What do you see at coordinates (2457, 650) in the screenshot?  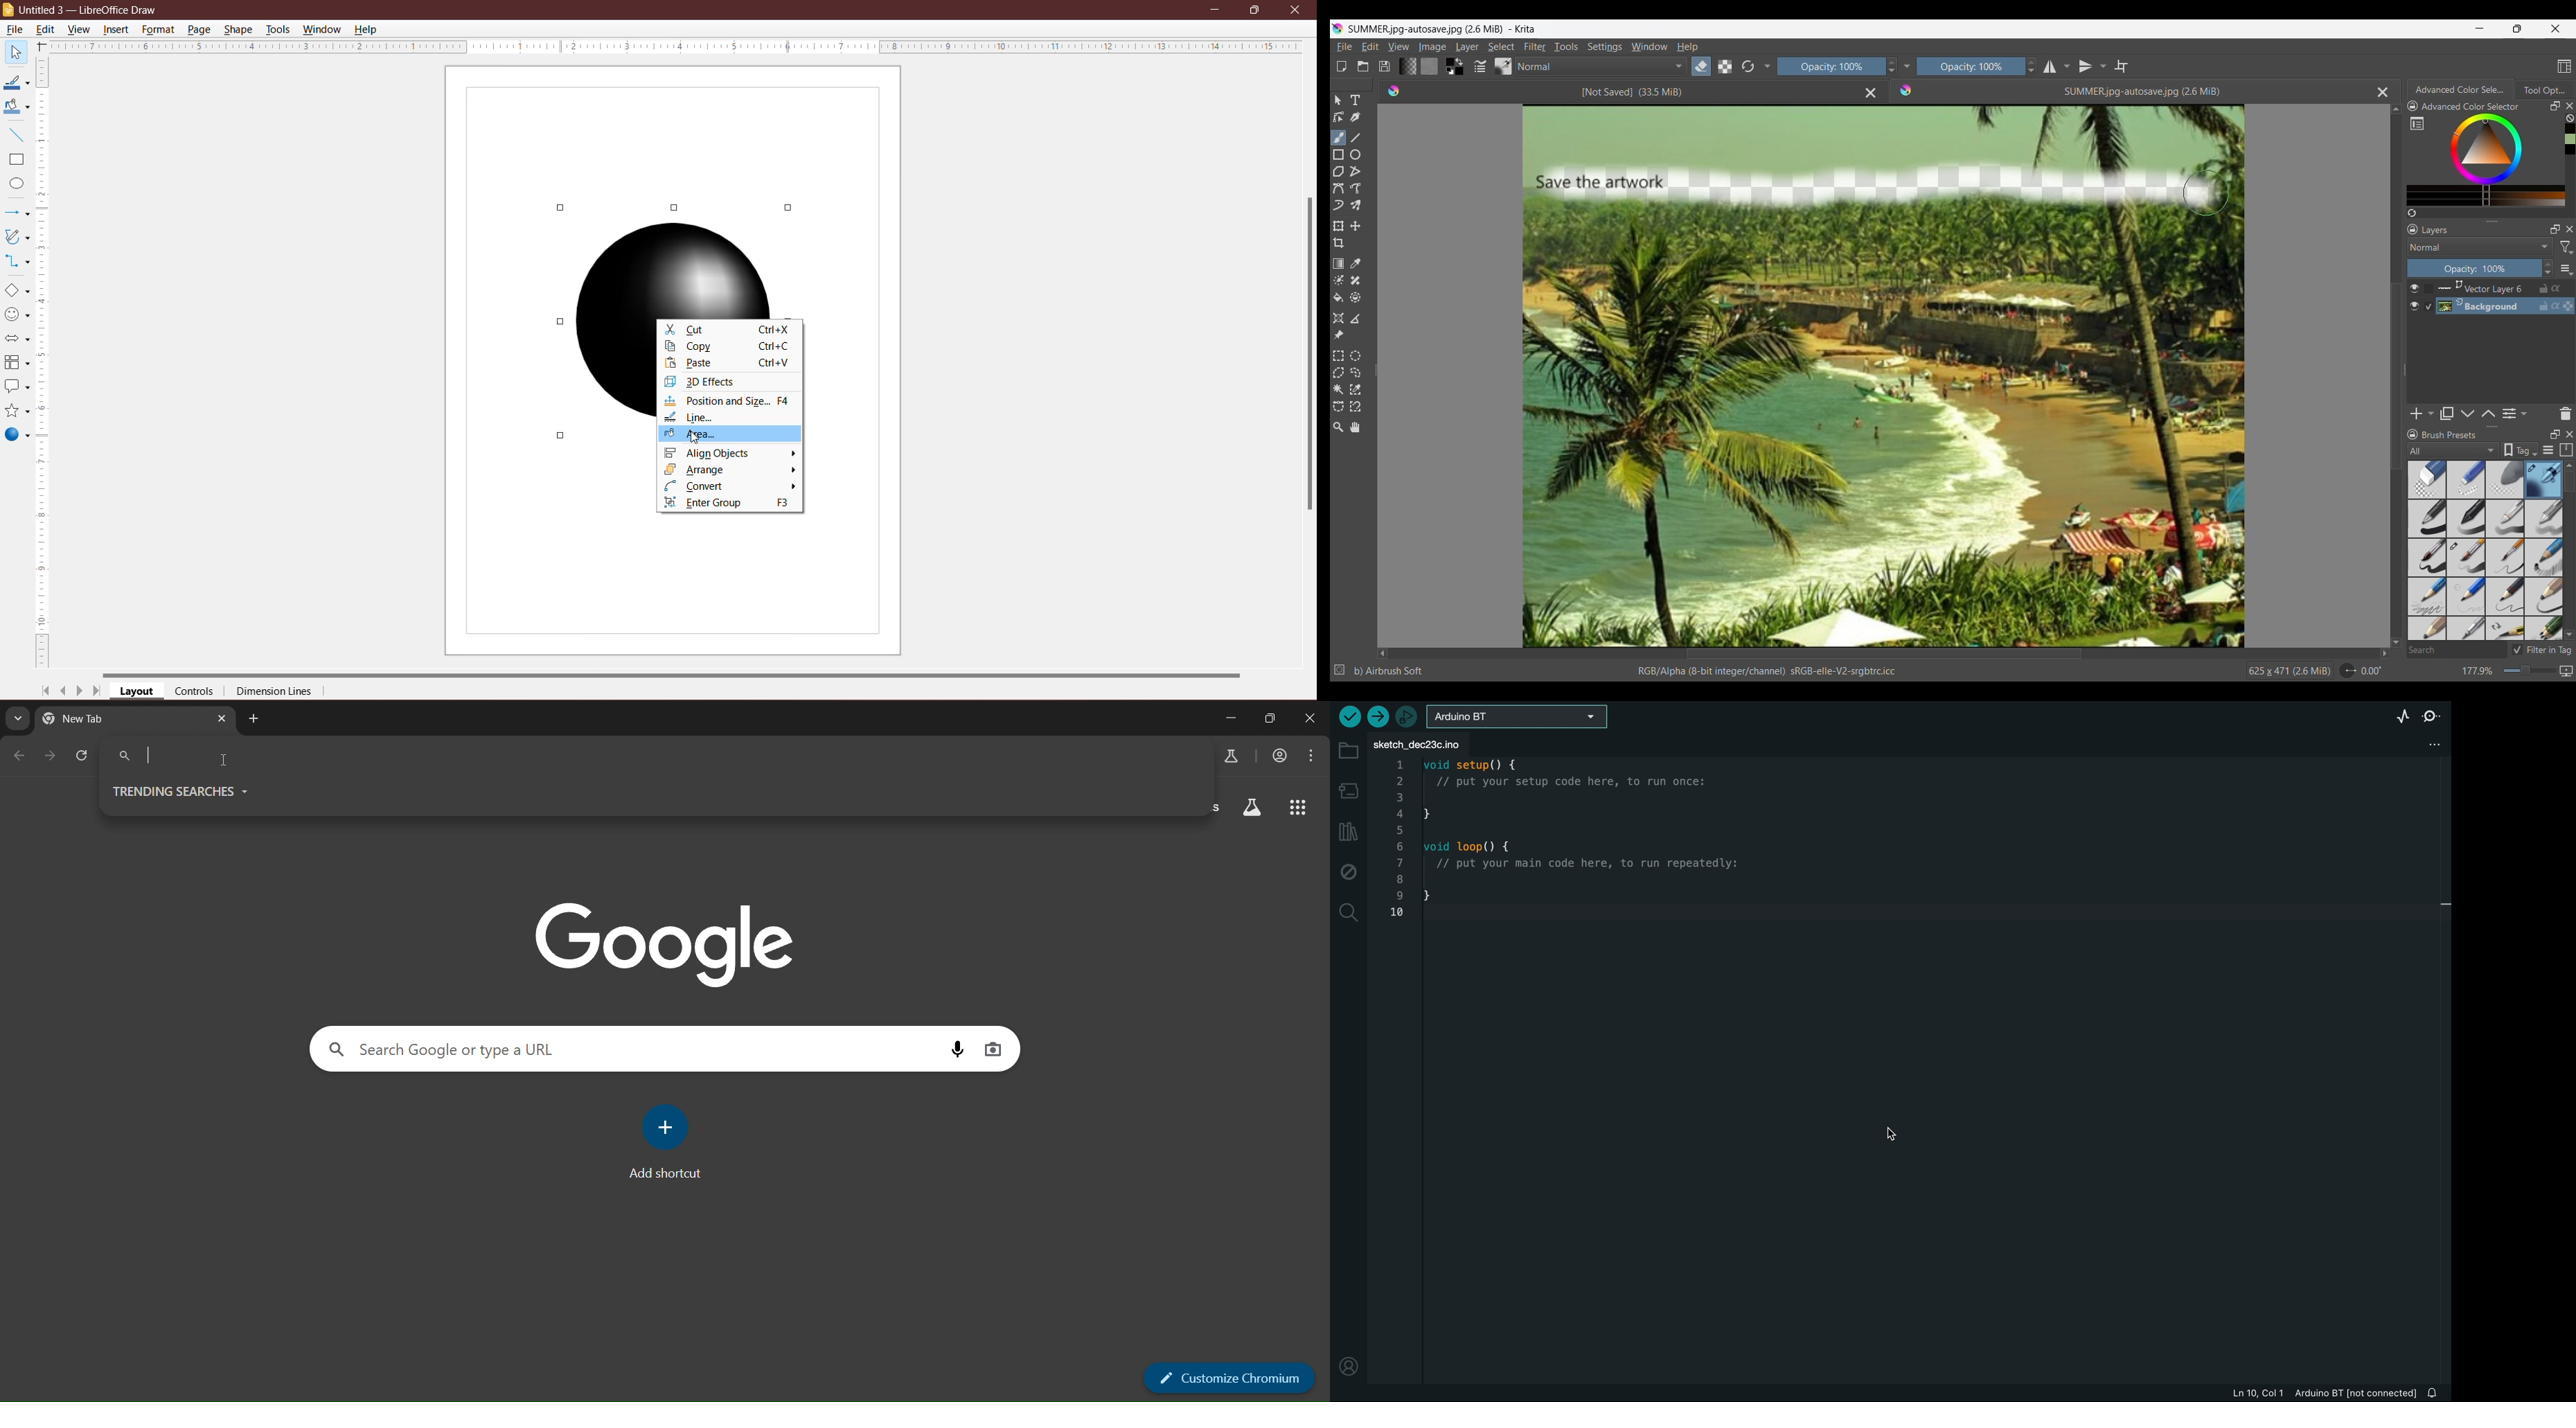 I see `Search box` at bounding box center [2457, 650].